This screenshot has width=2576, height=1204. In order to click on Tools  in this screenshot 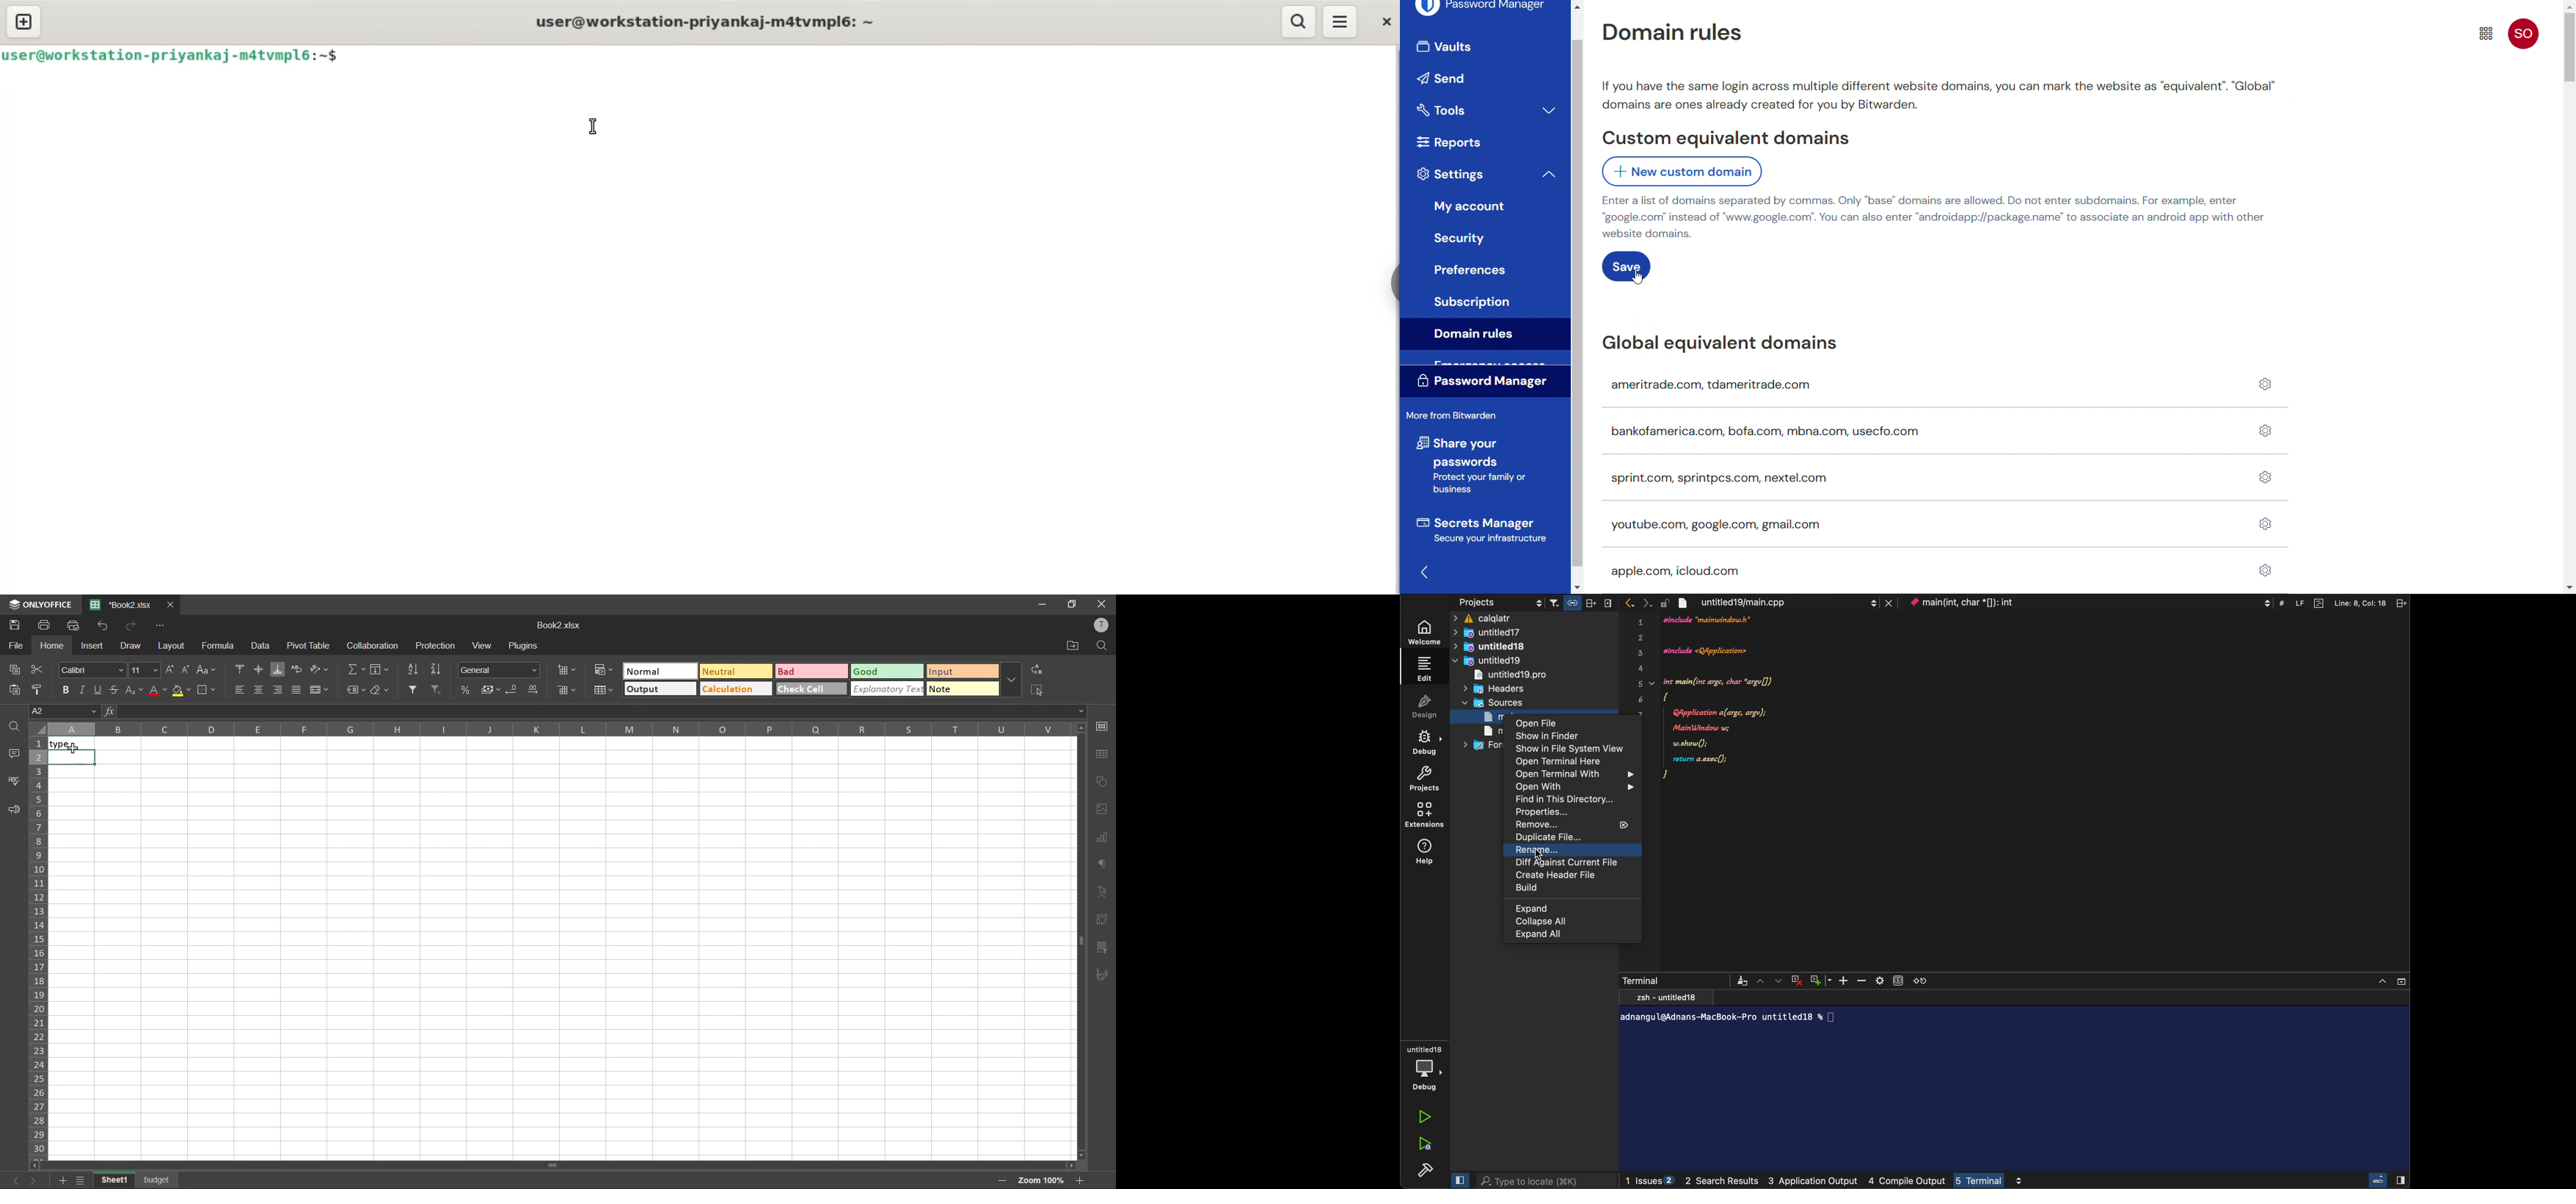, I will do `click(1464, 109)`.